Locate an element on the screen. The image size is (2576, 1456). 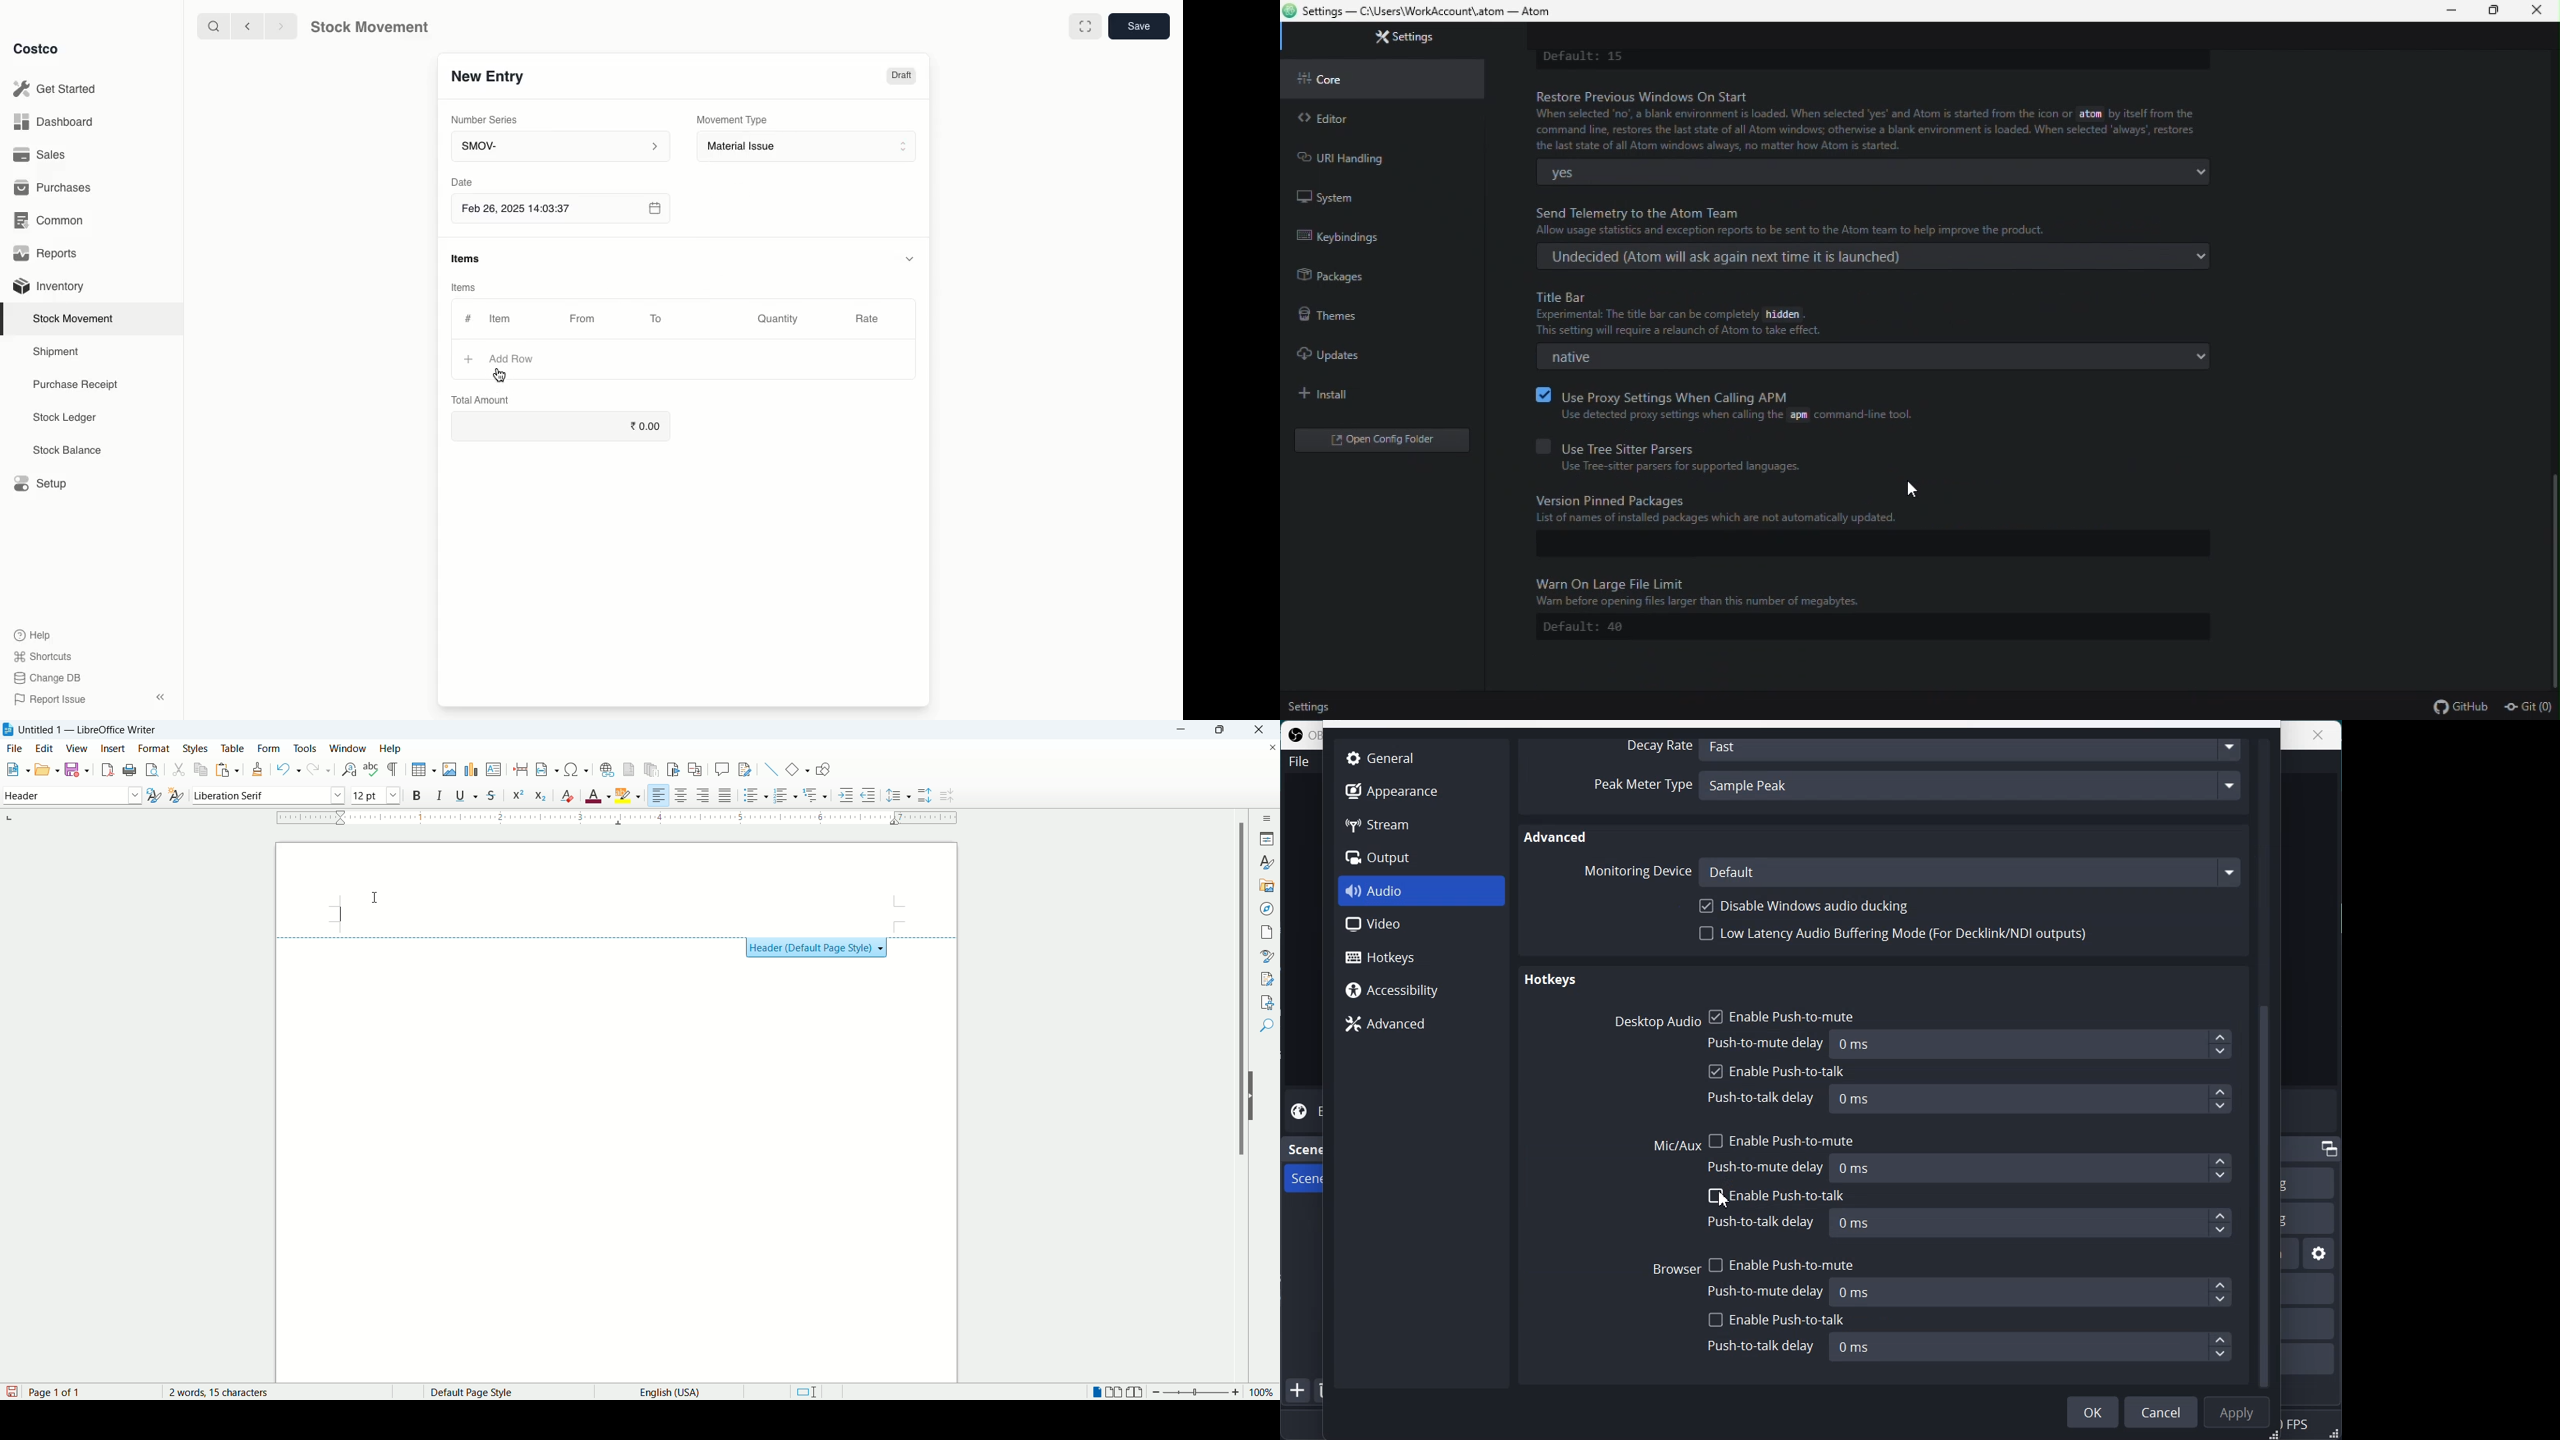
Hotkeys is located at coordinates (1422, 956).